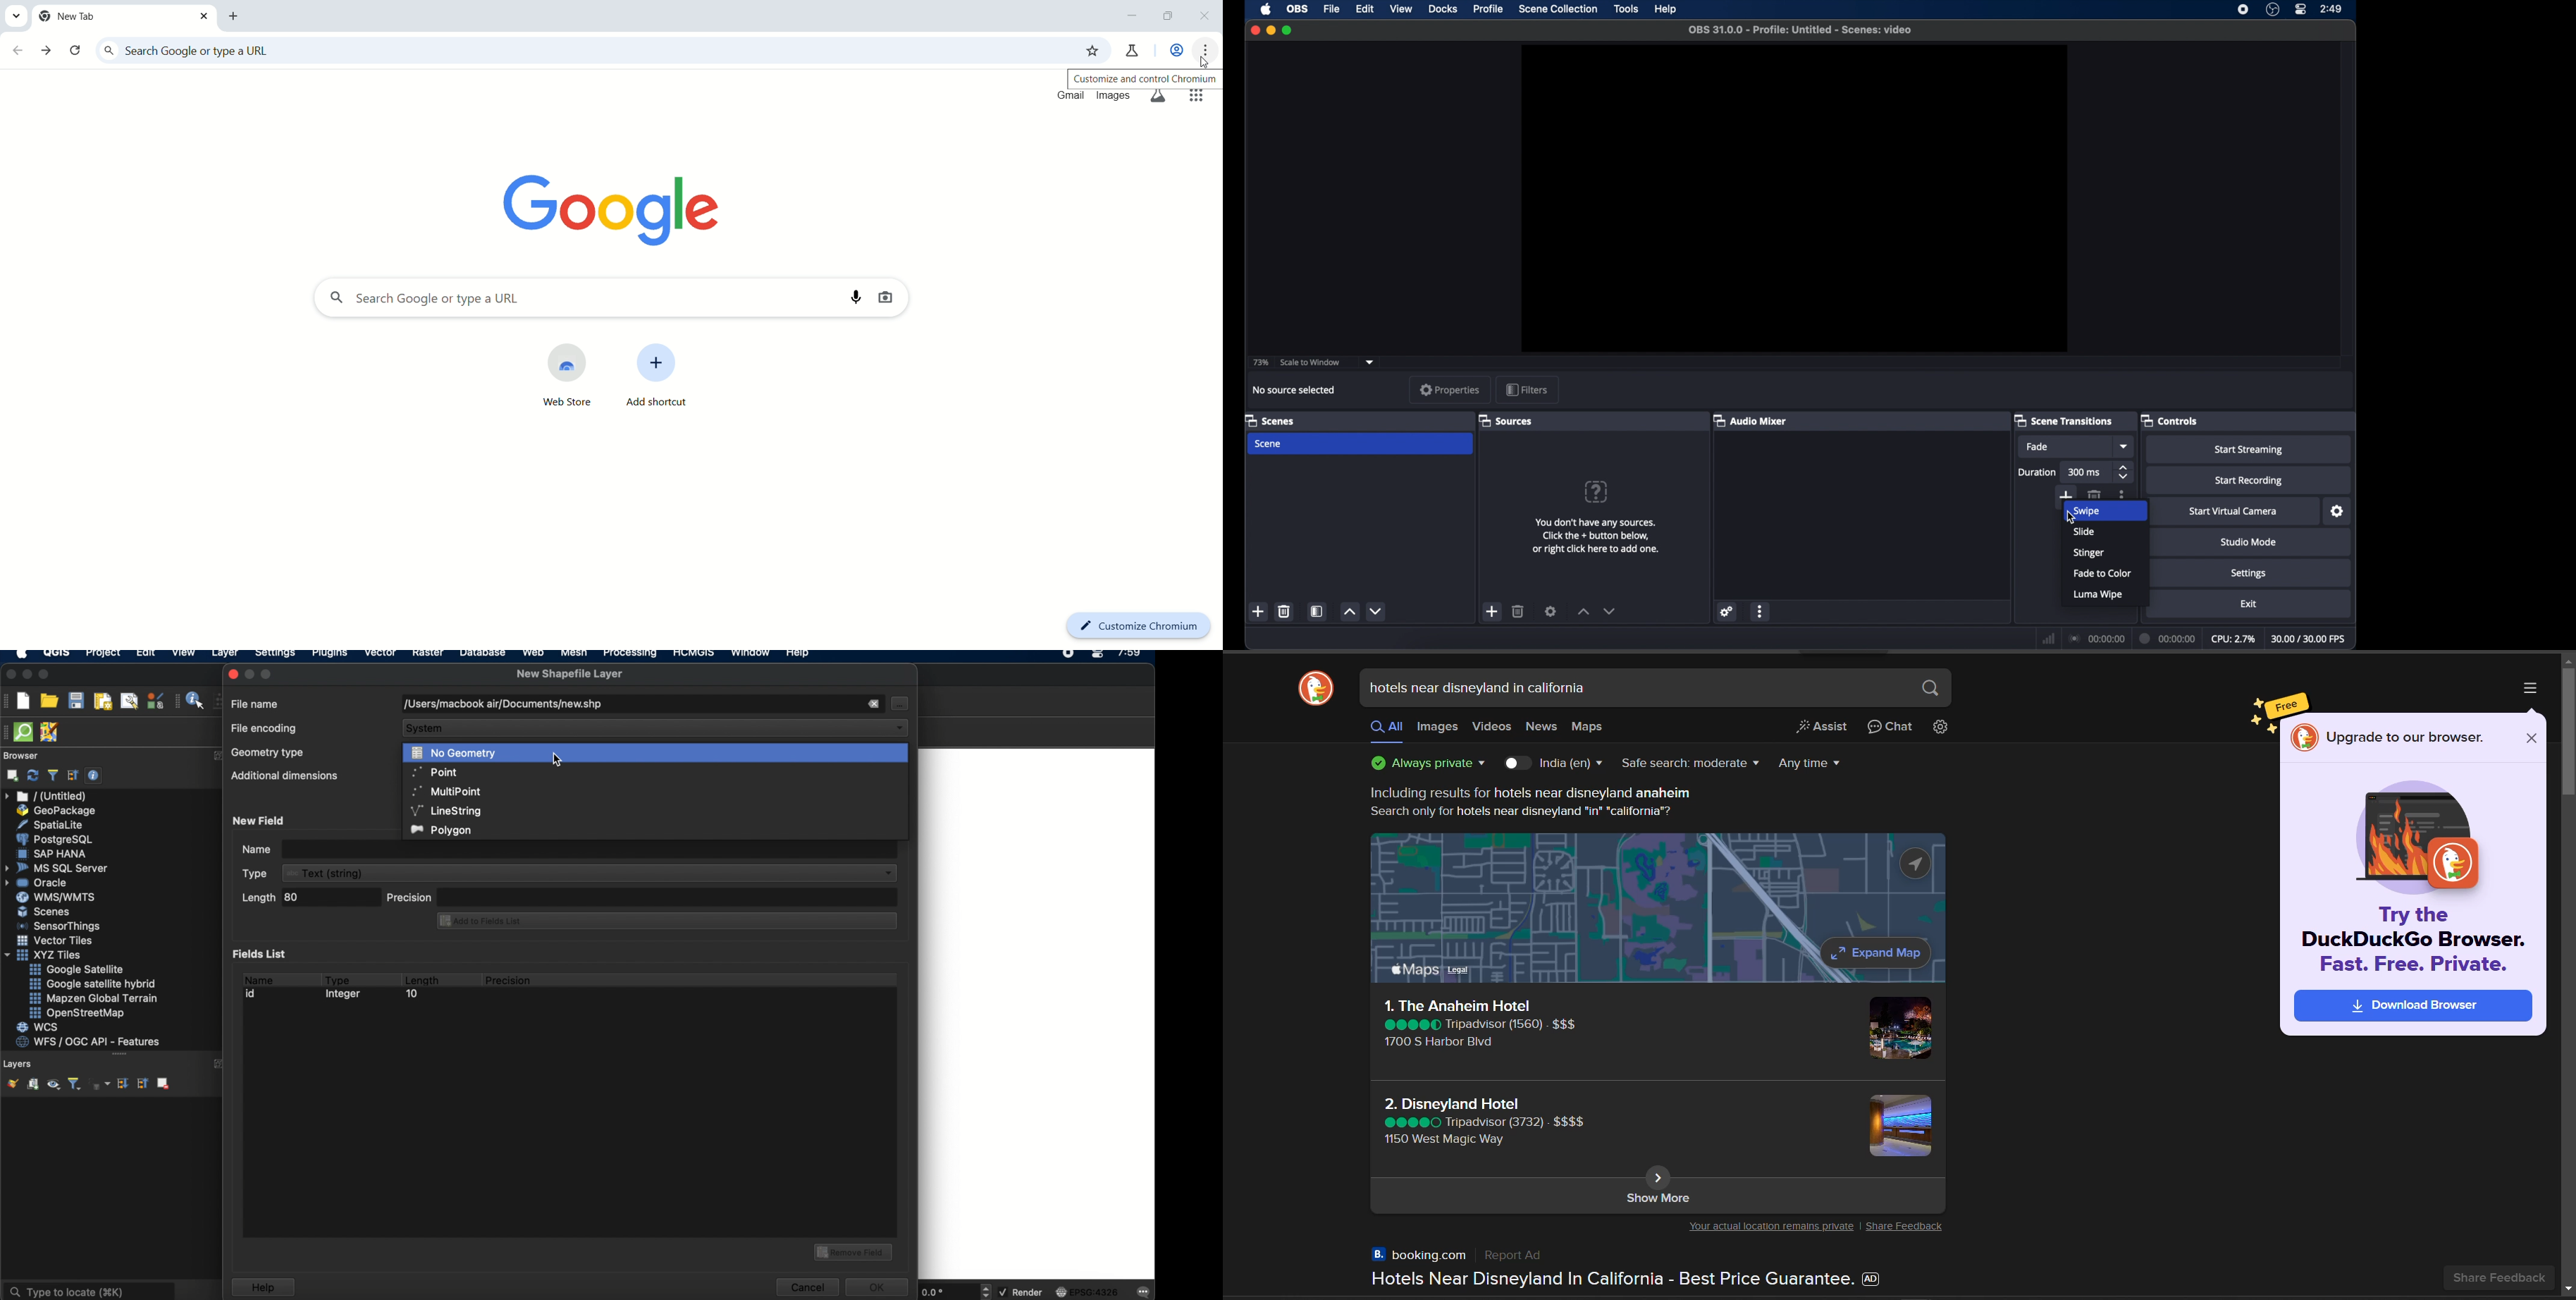 The width and height of the screenshot is (2576, 1316). What do you see at coordinates (2037, 472) in the screenshot?
I see `duration` at bounding box center [2037, 472].